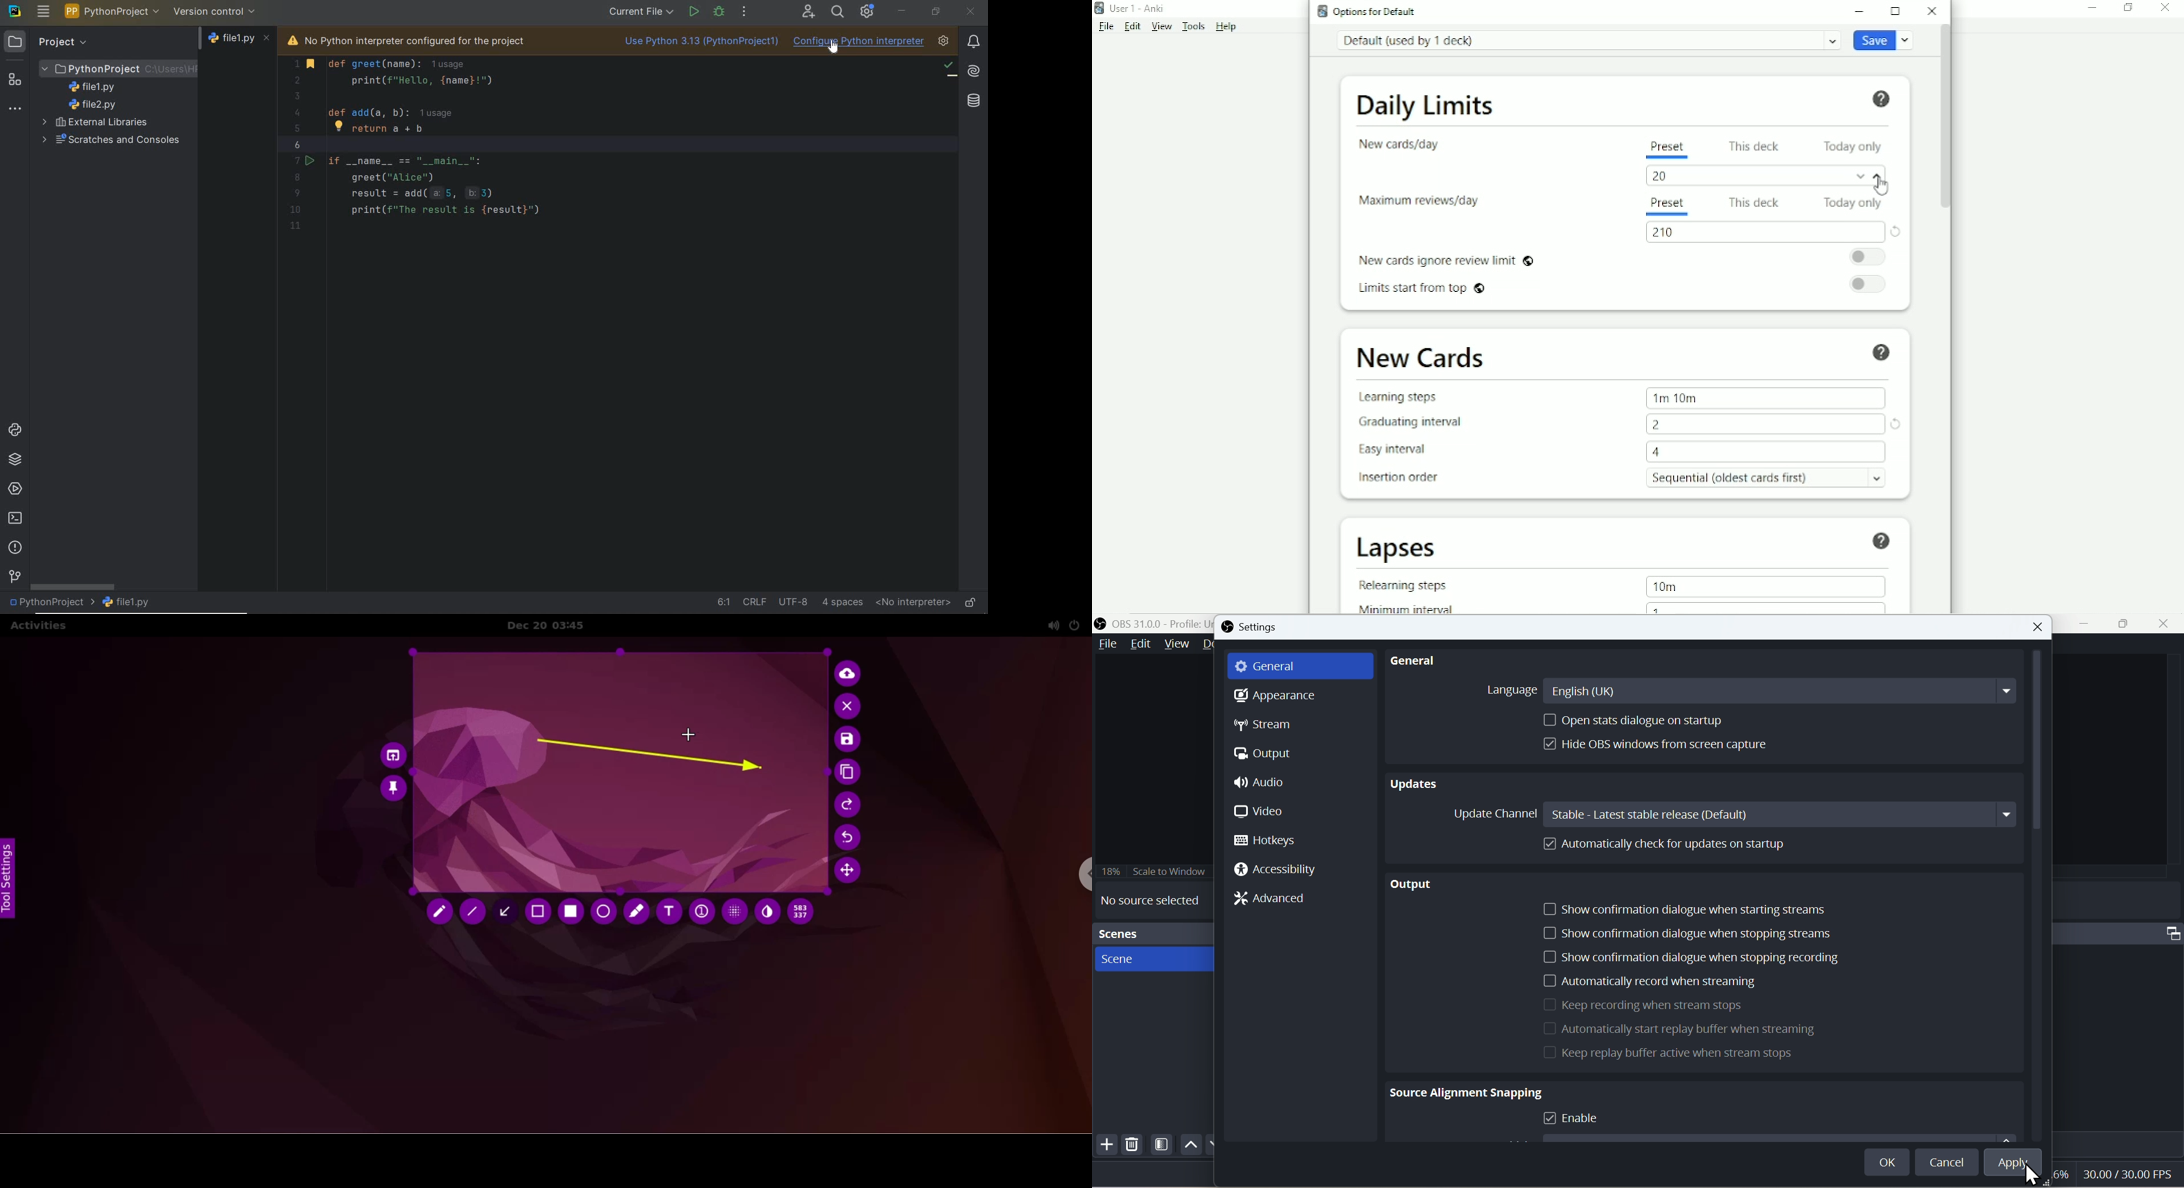  What do you see at coordinates (1413, 661) in the screenshot?
I see `General` at bounding box center [1413, 661].